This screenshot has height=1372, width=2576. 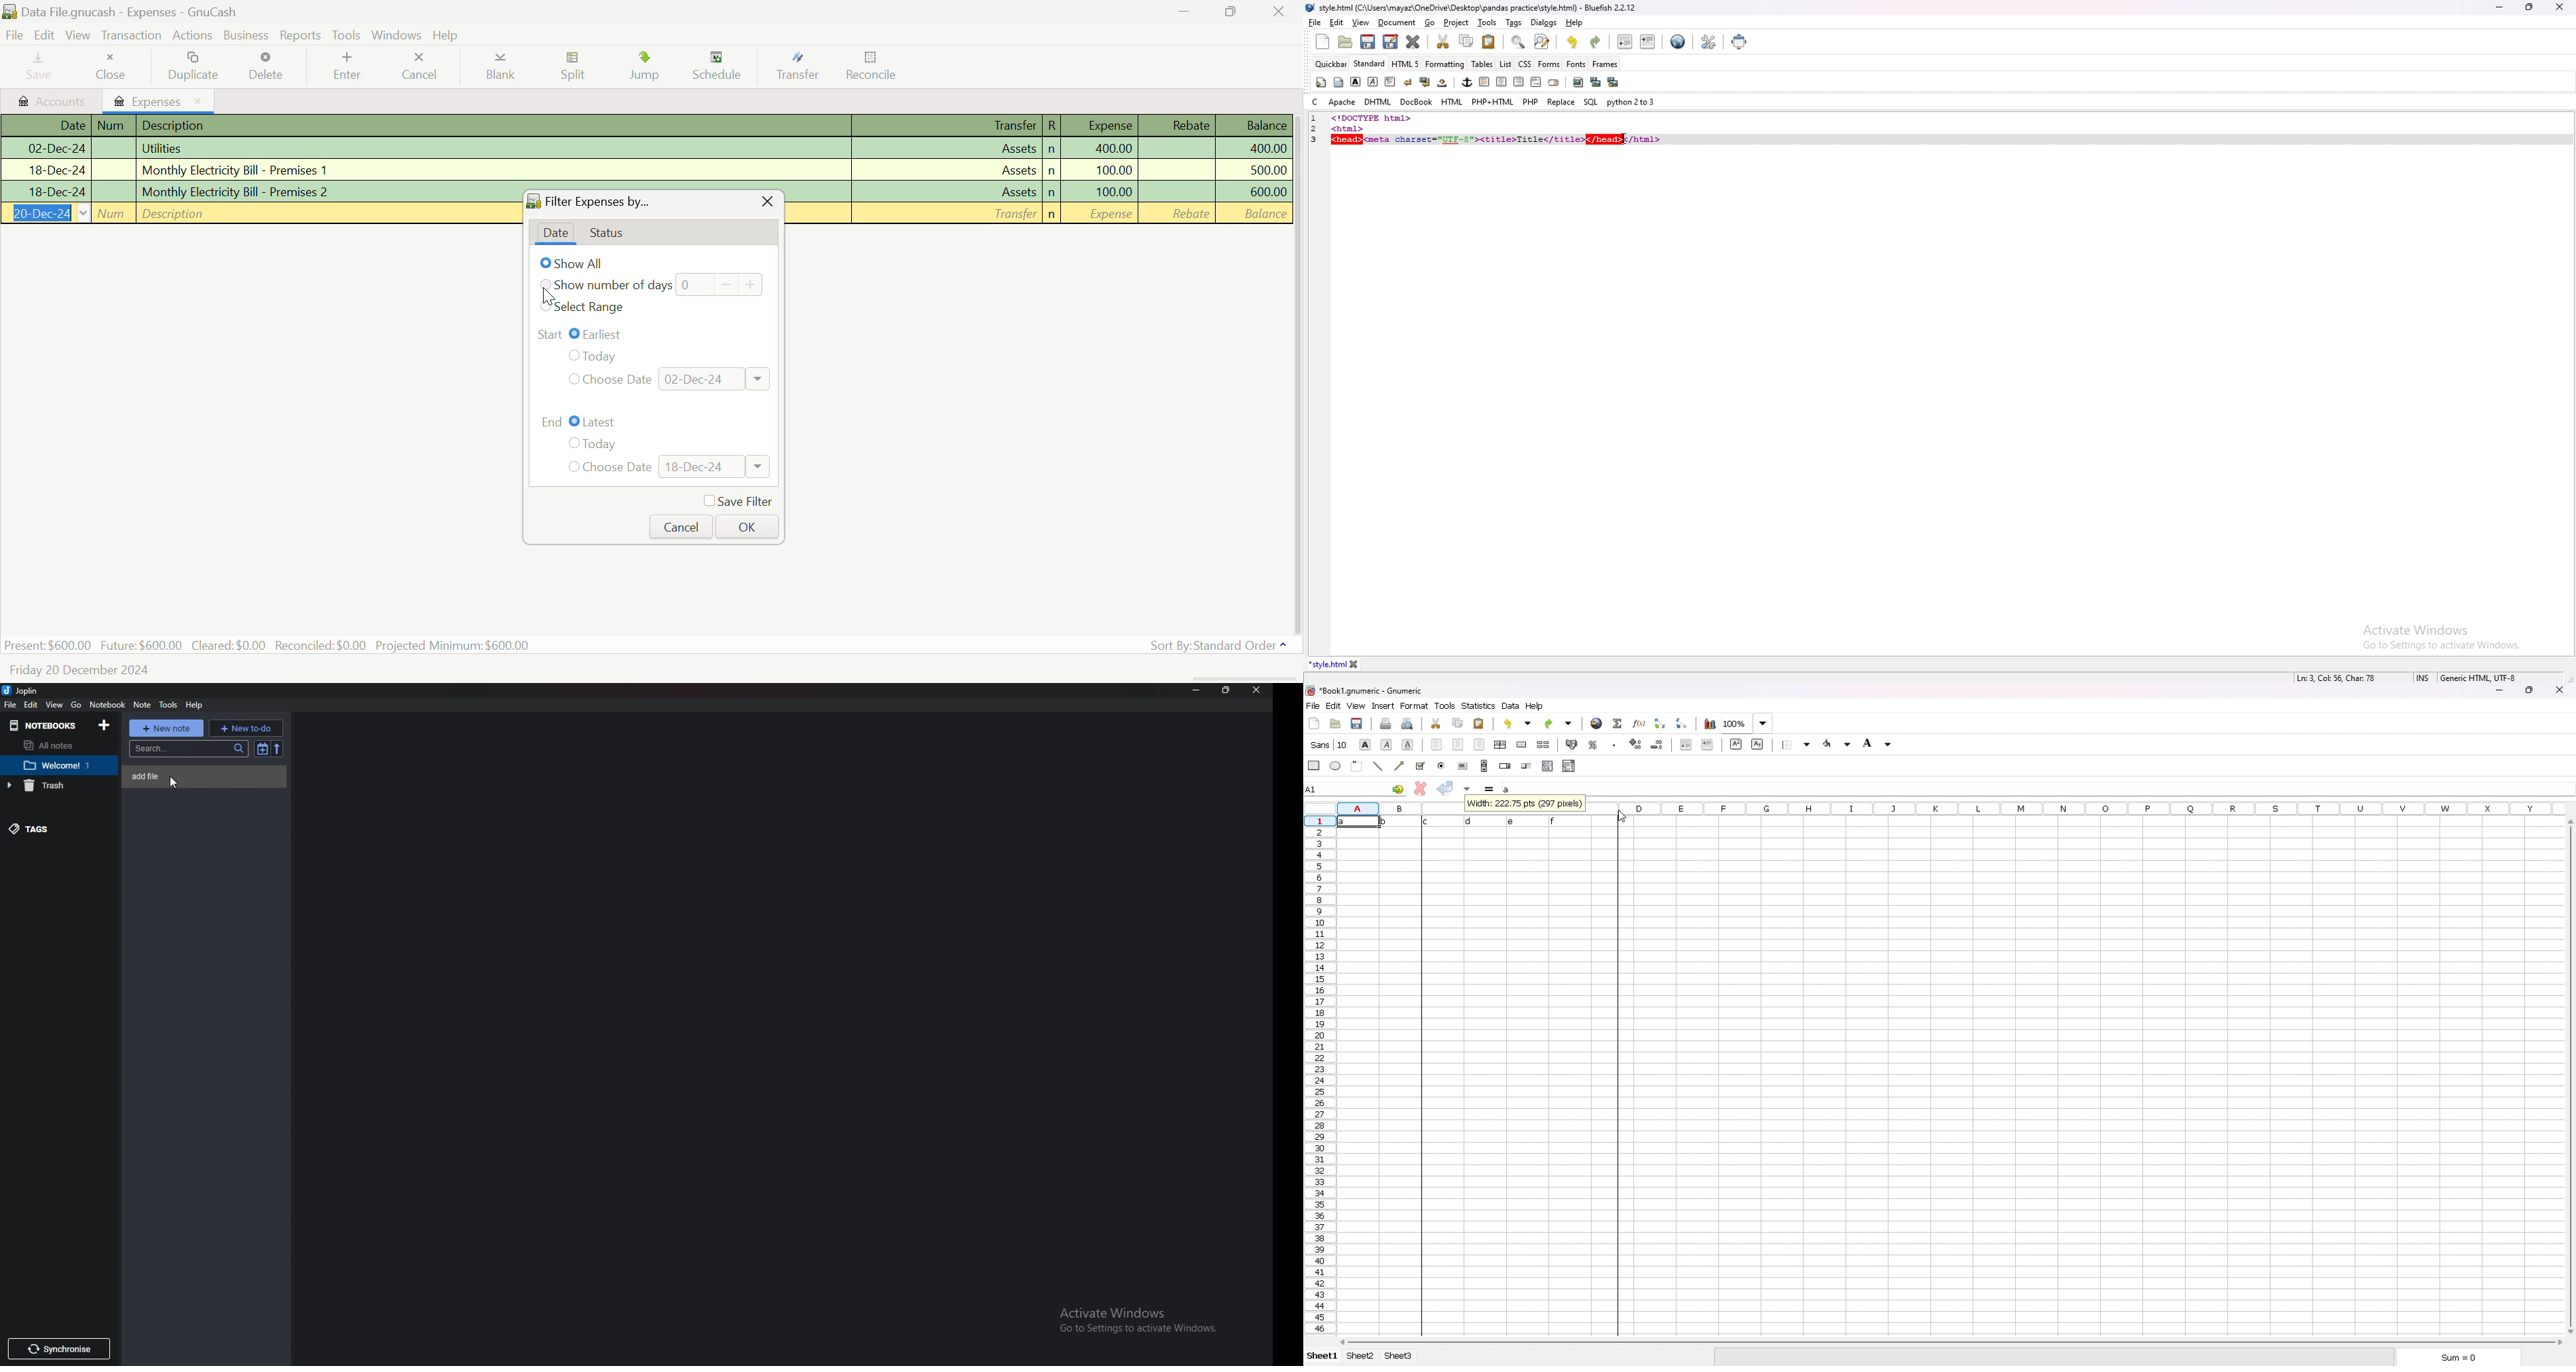 I want to click on search, so click(x=187, y=748).